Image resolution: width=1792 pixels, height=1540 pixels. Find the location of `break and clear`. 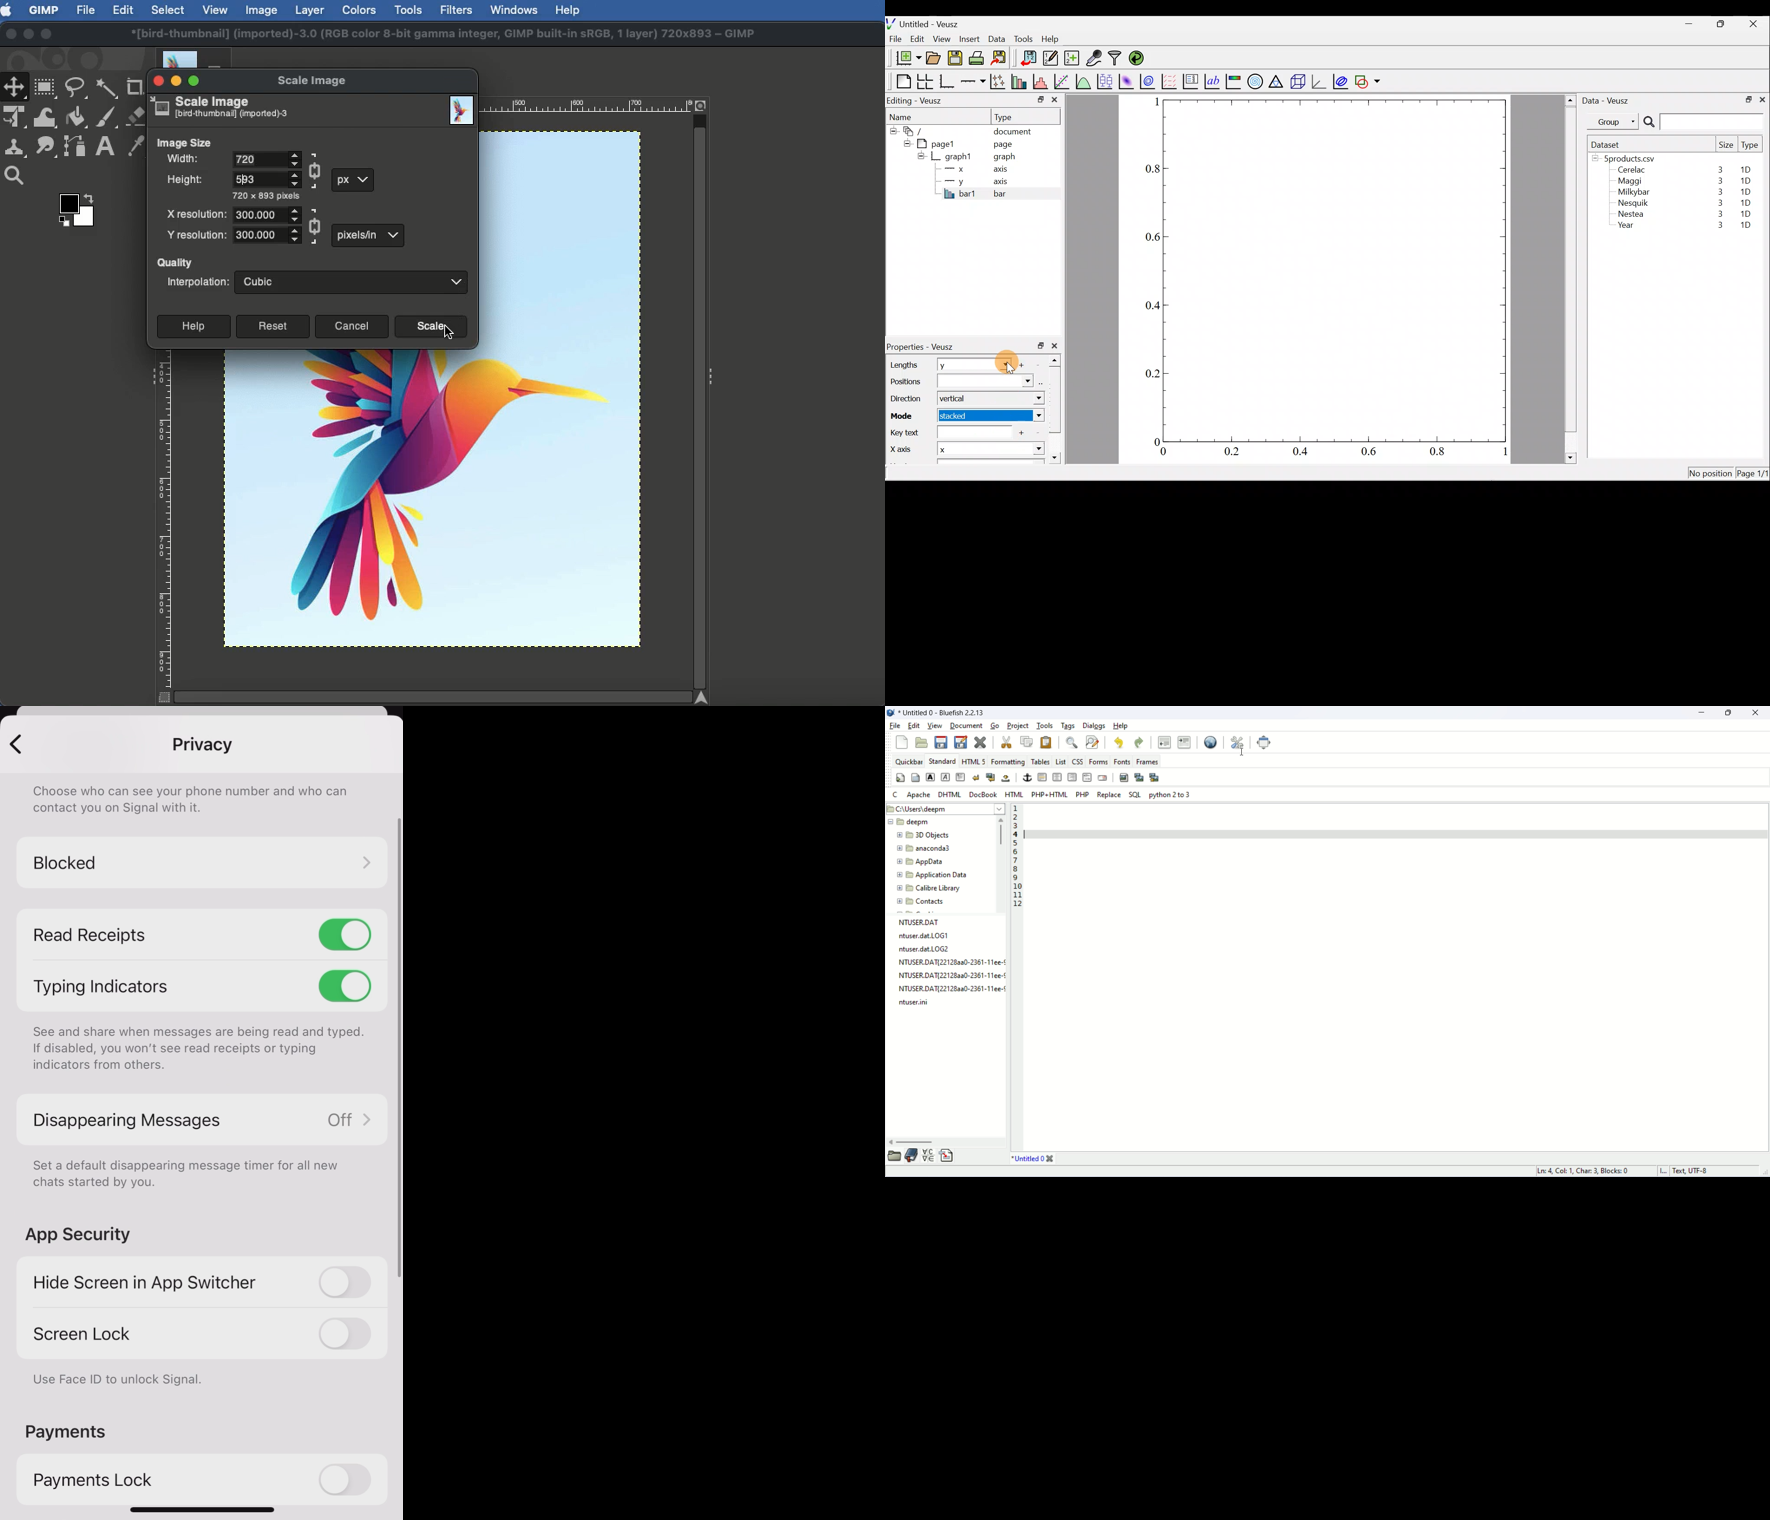

break and clear is located at coordinates (991, 778).